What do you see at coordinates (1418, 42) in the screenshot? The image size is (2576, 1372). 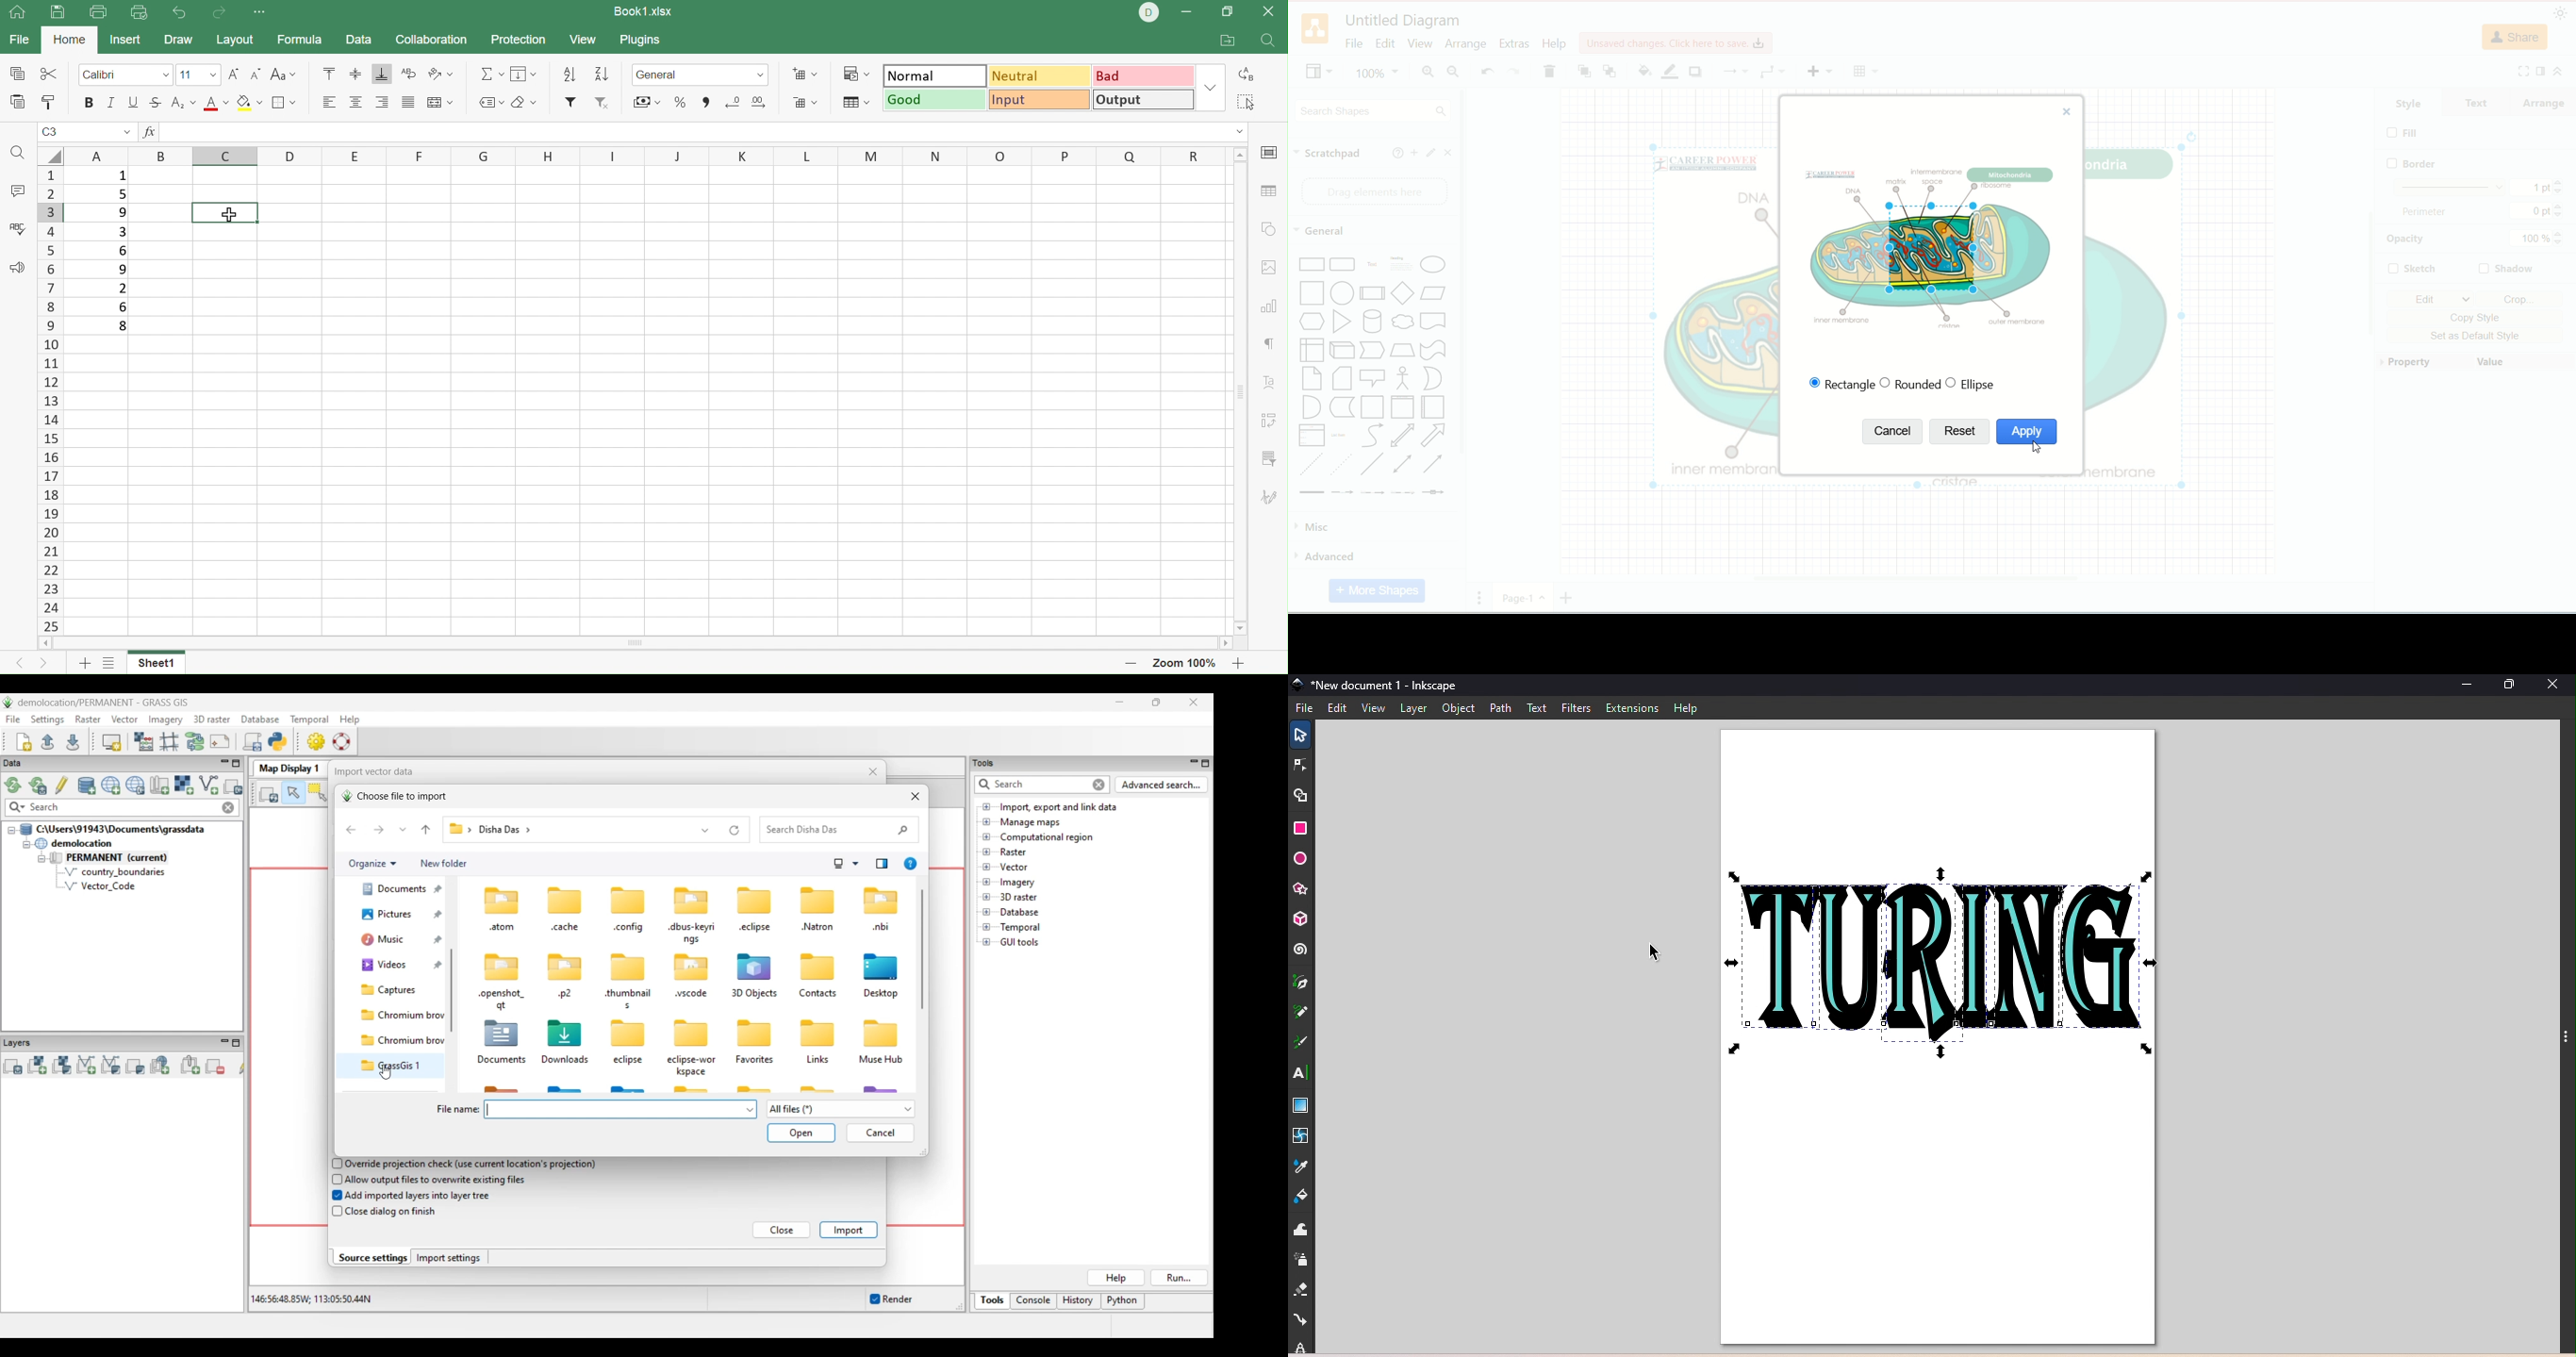 I see `view` at bounding box center [1418, 42].